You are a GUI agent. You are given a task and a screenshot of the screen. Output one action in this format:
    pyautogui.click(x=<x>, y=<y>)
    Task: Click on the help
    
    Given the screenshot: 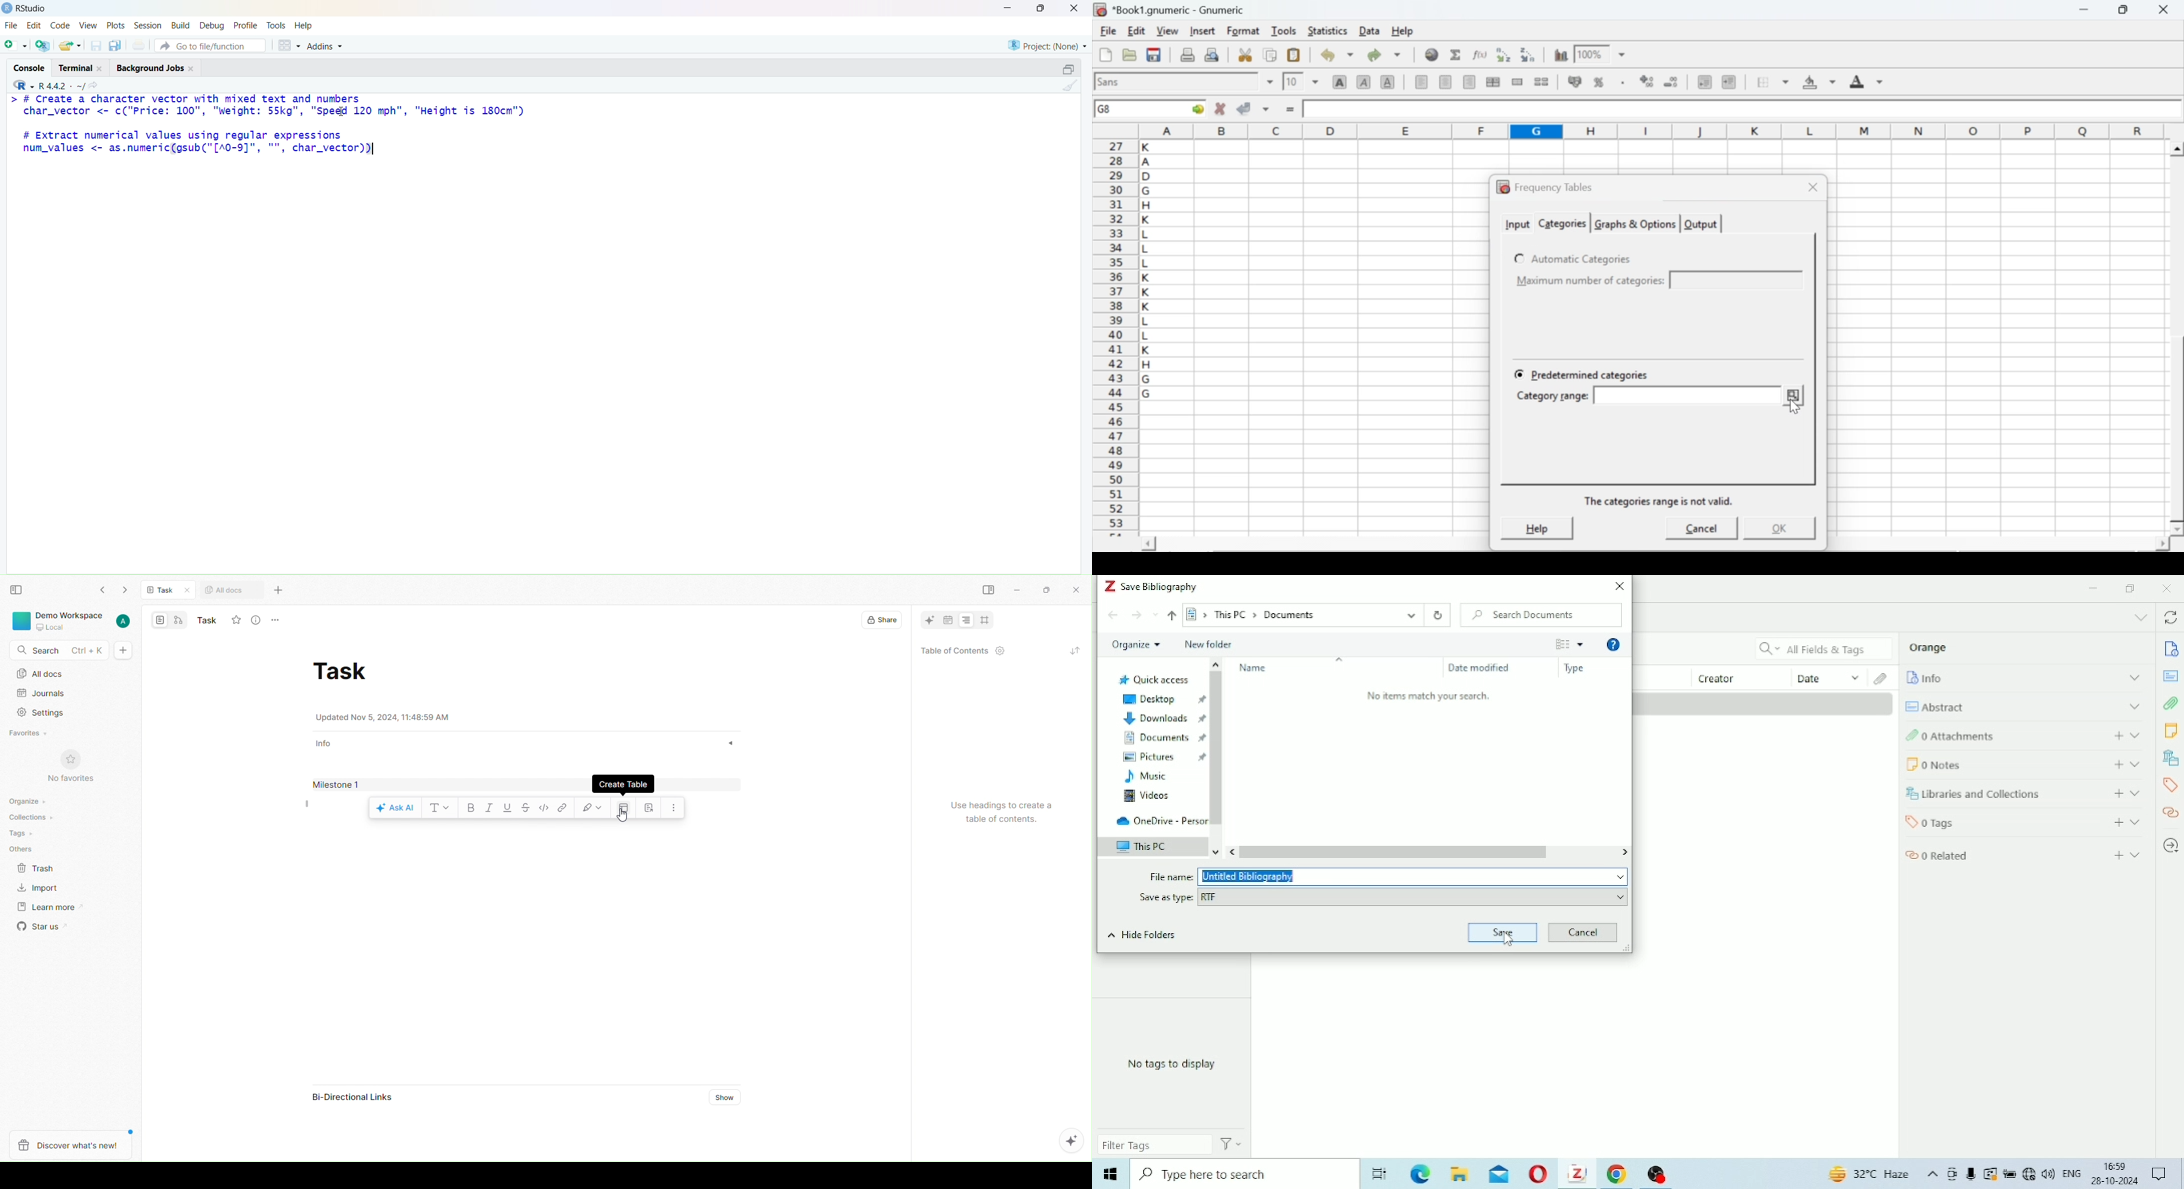 What is the action you would take?
    pyautogui.click(x=303, y=26)
    